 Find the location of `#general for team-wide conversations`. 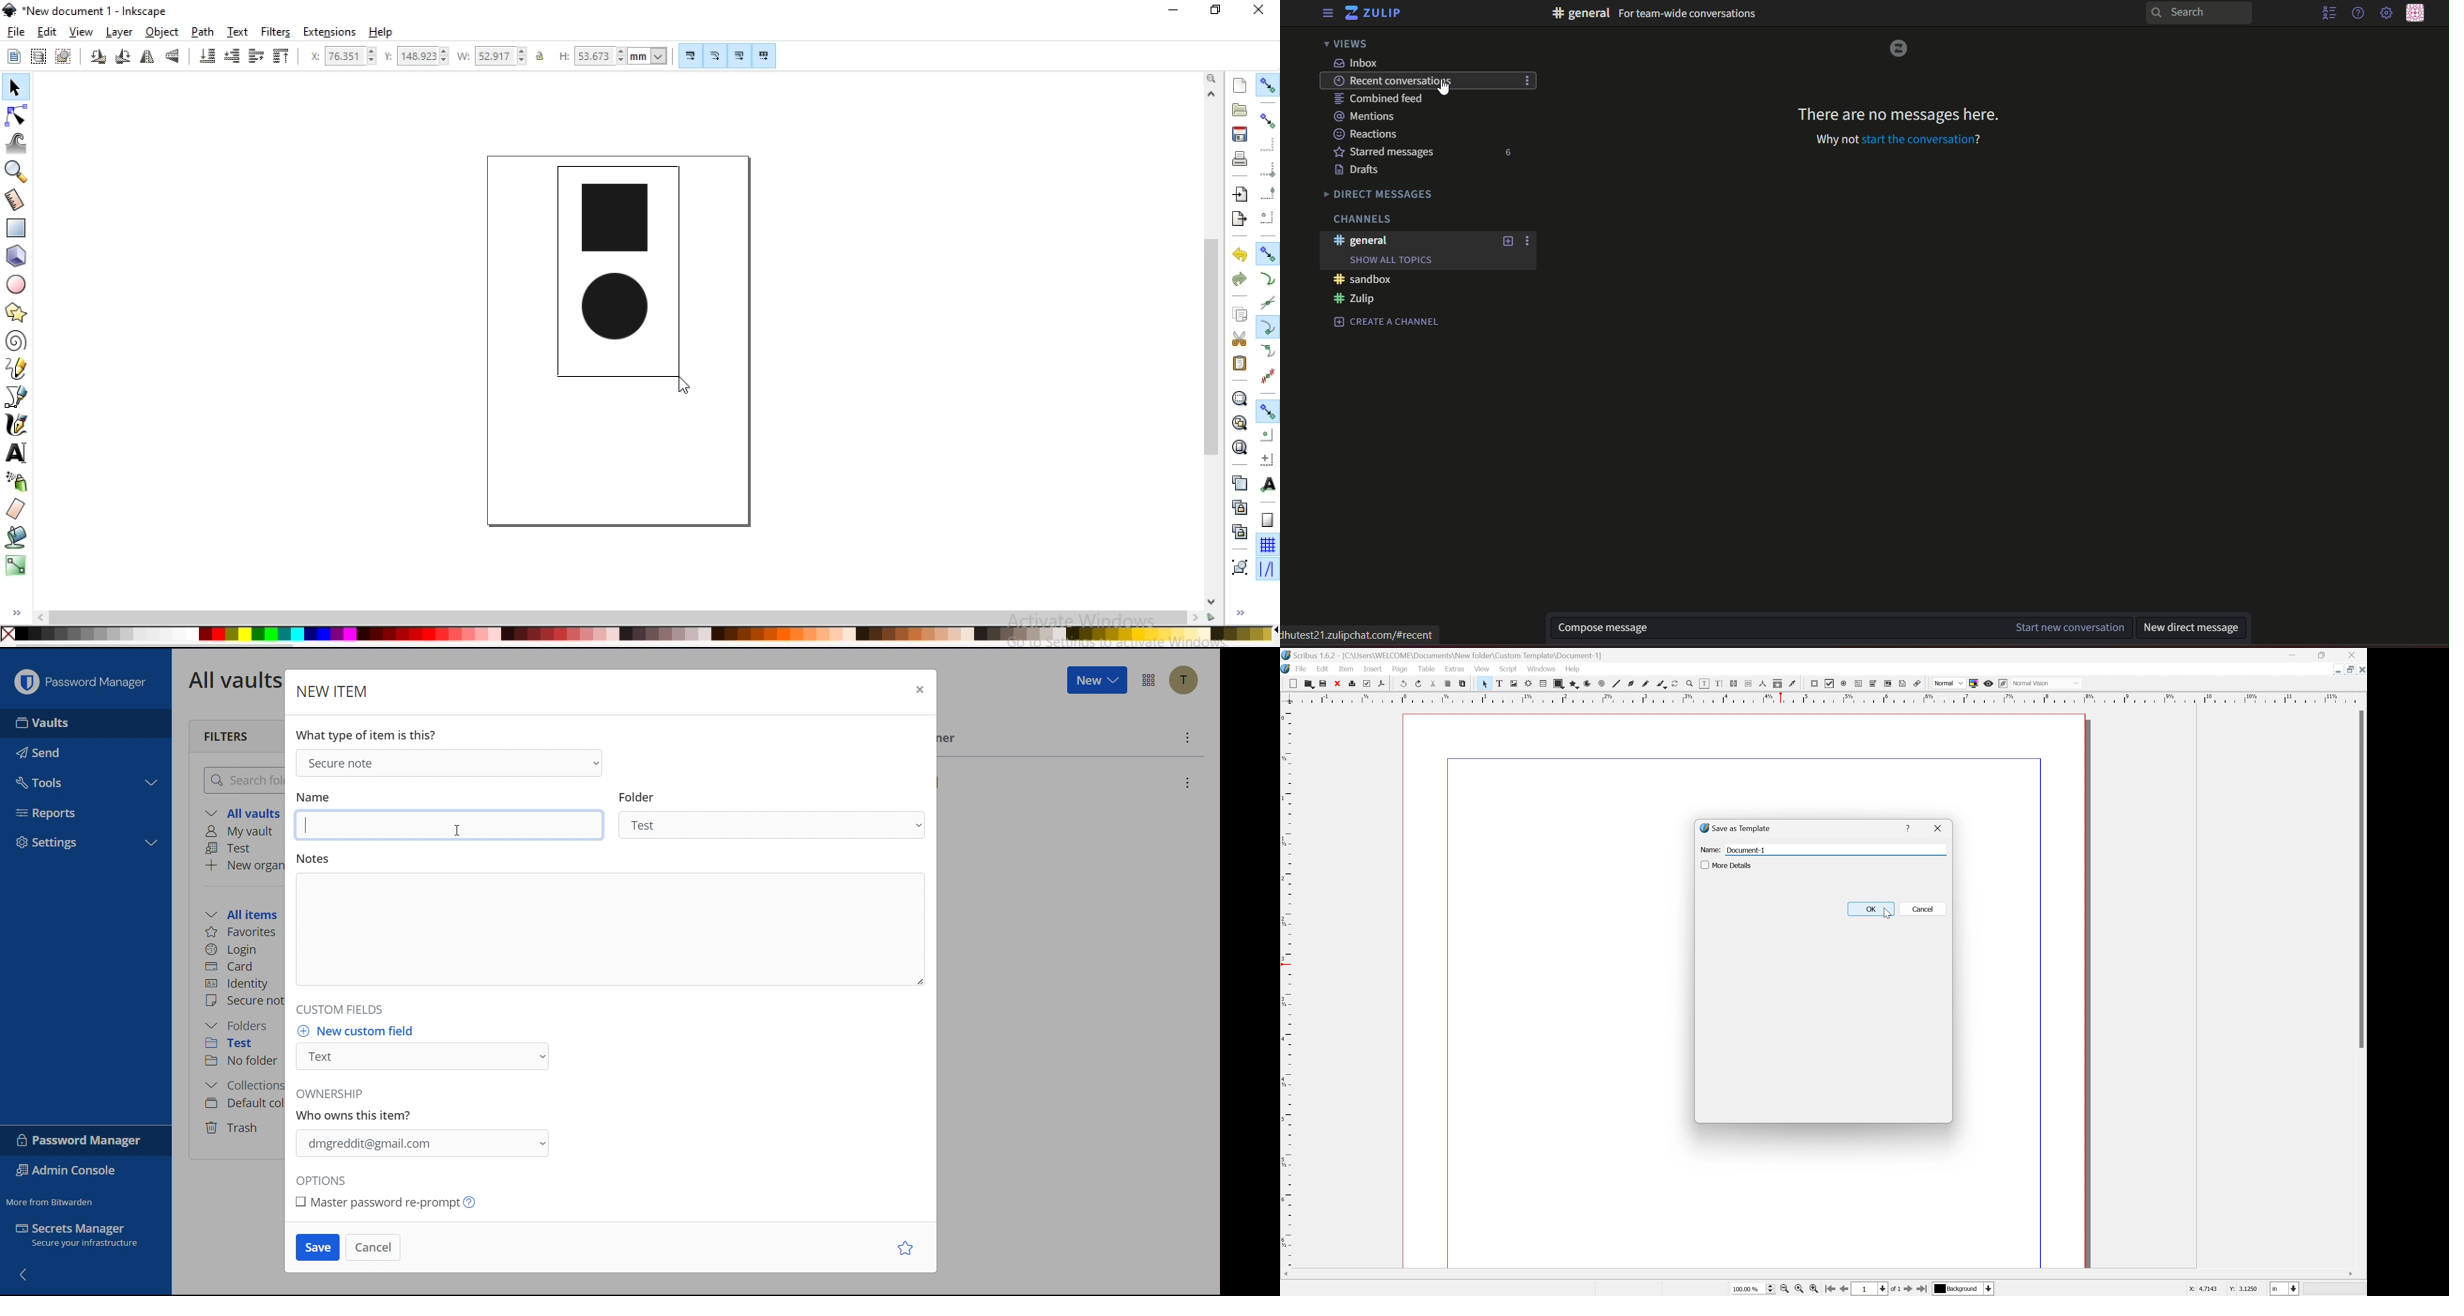

#general for team-wide conversations is located at coordinates (1656, 14).